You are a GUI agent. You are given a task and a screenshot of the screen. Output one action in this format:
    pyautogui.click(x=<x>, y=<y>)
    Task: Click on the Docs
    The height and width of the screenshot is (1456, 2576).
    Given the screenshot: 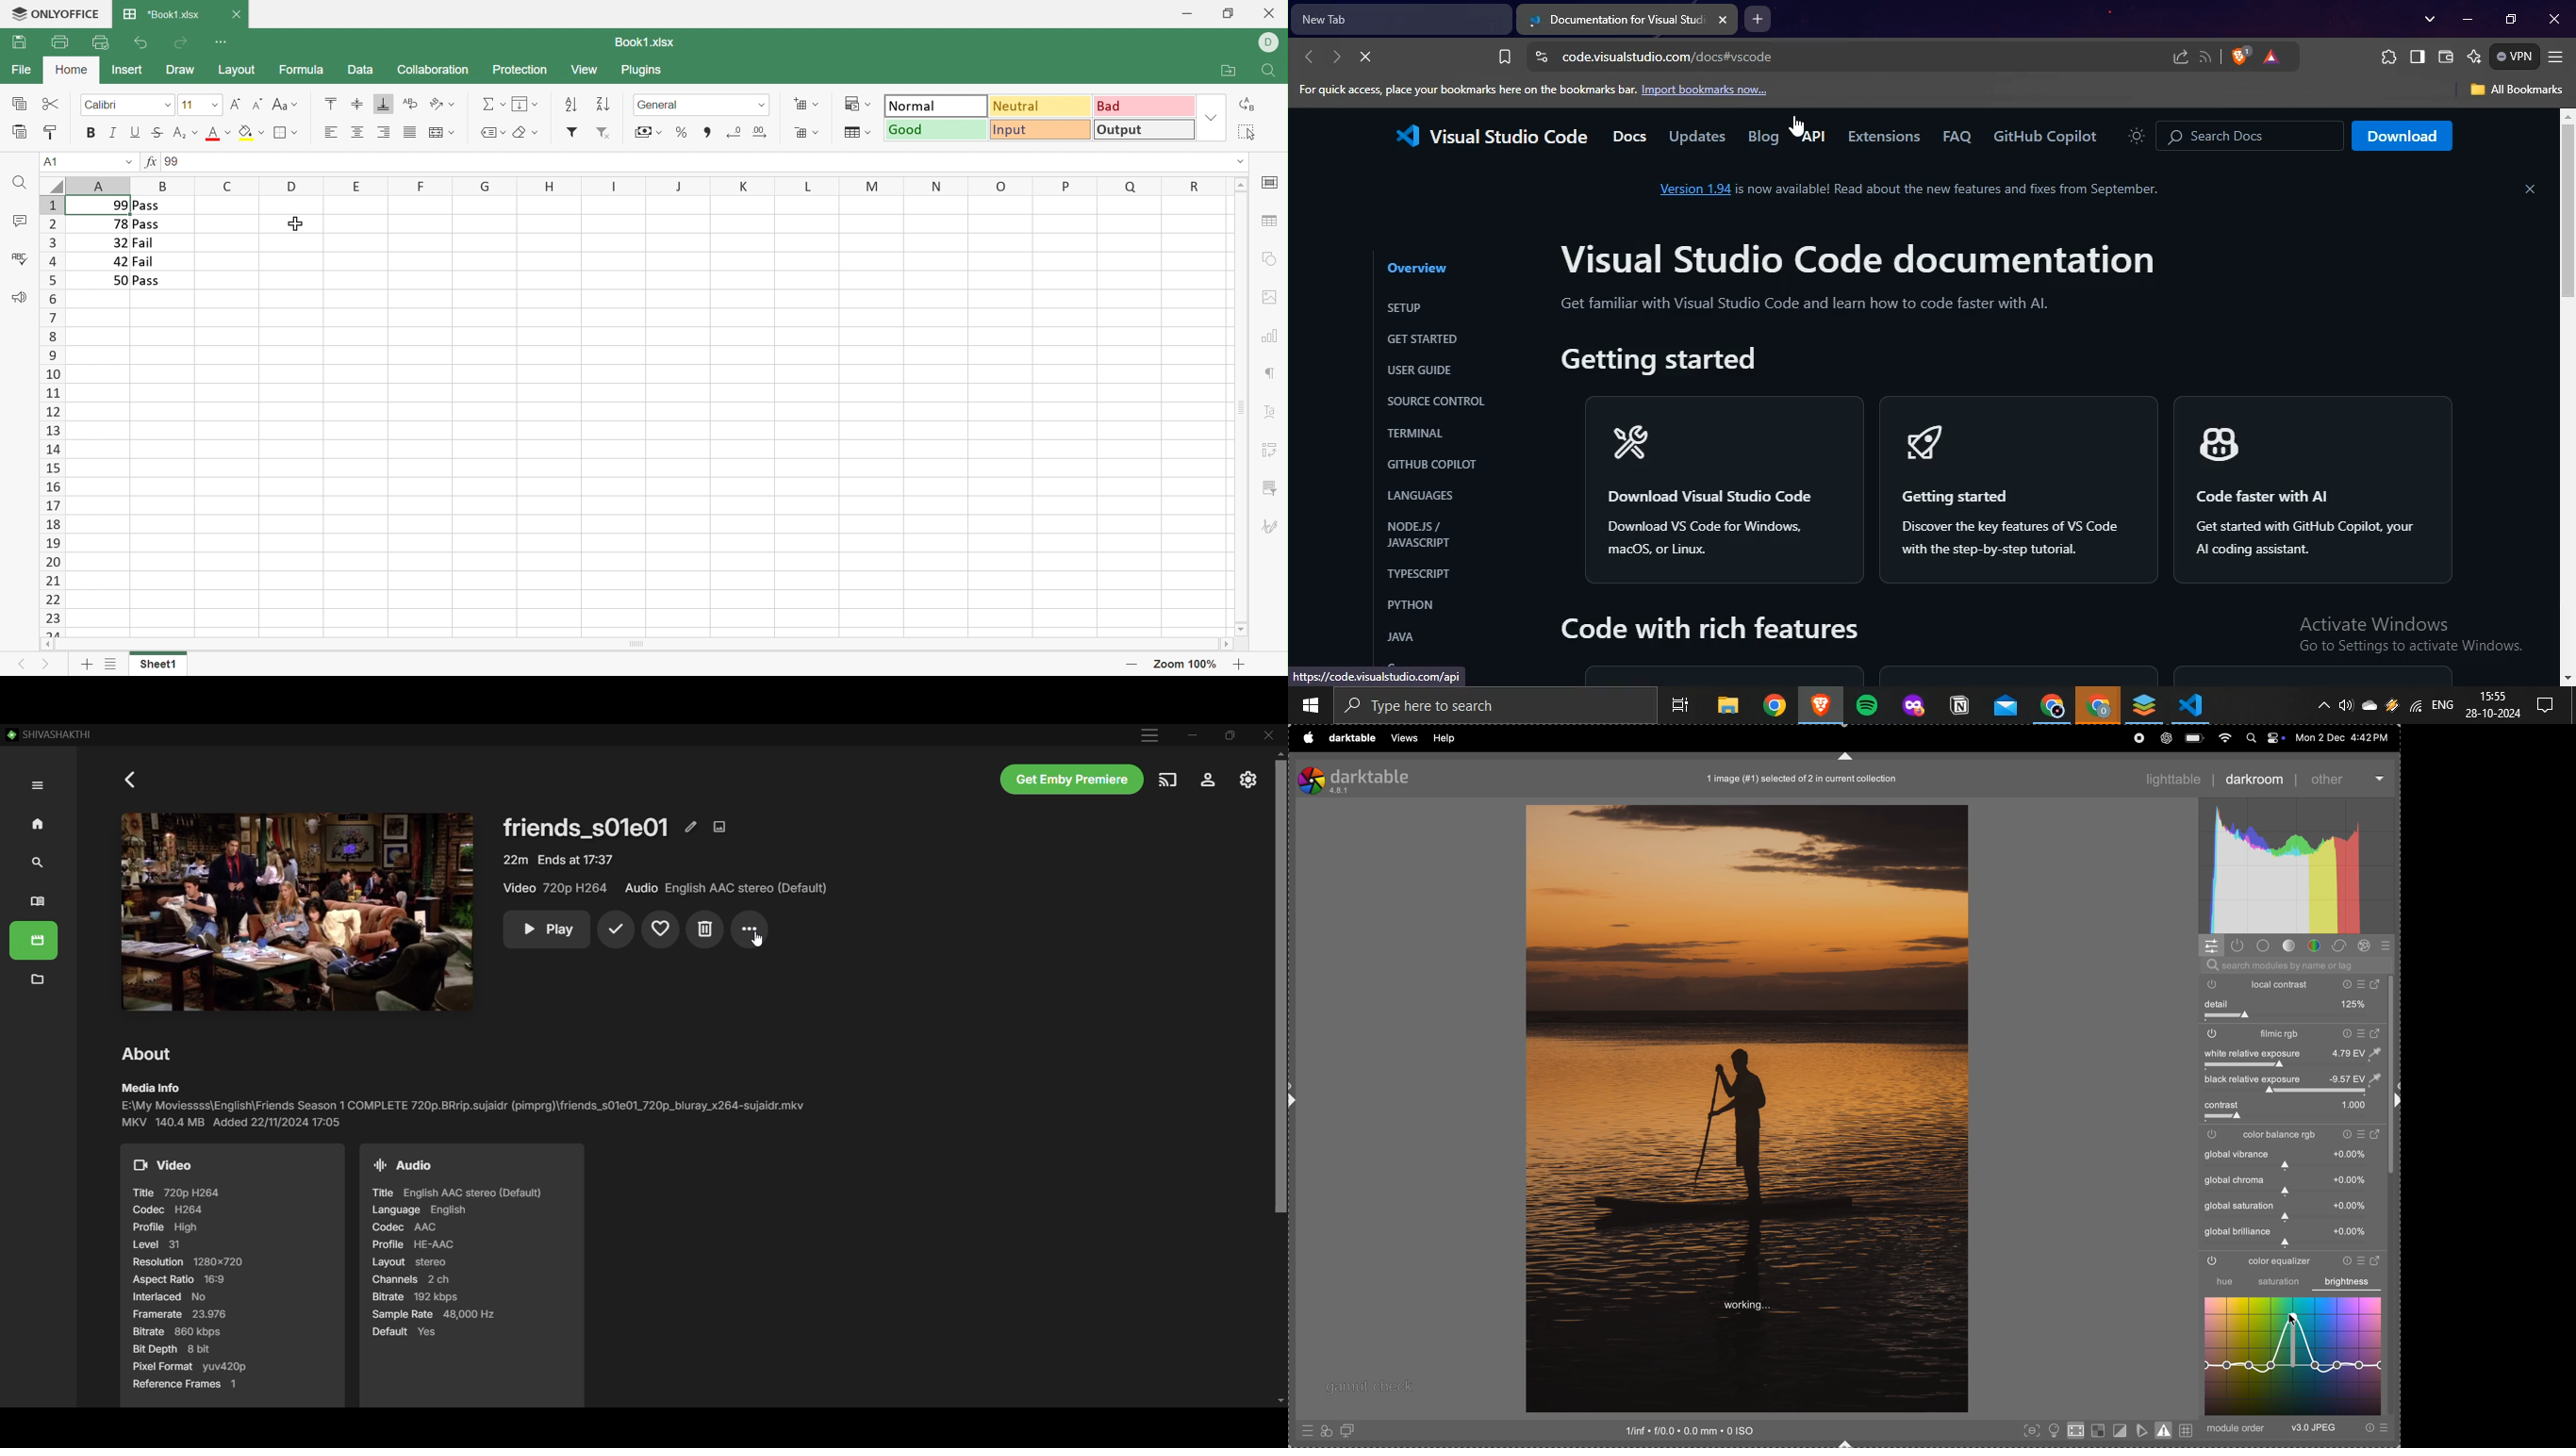 What is the action you would take?
    pyautogui.click(x=1631, y=134)
    